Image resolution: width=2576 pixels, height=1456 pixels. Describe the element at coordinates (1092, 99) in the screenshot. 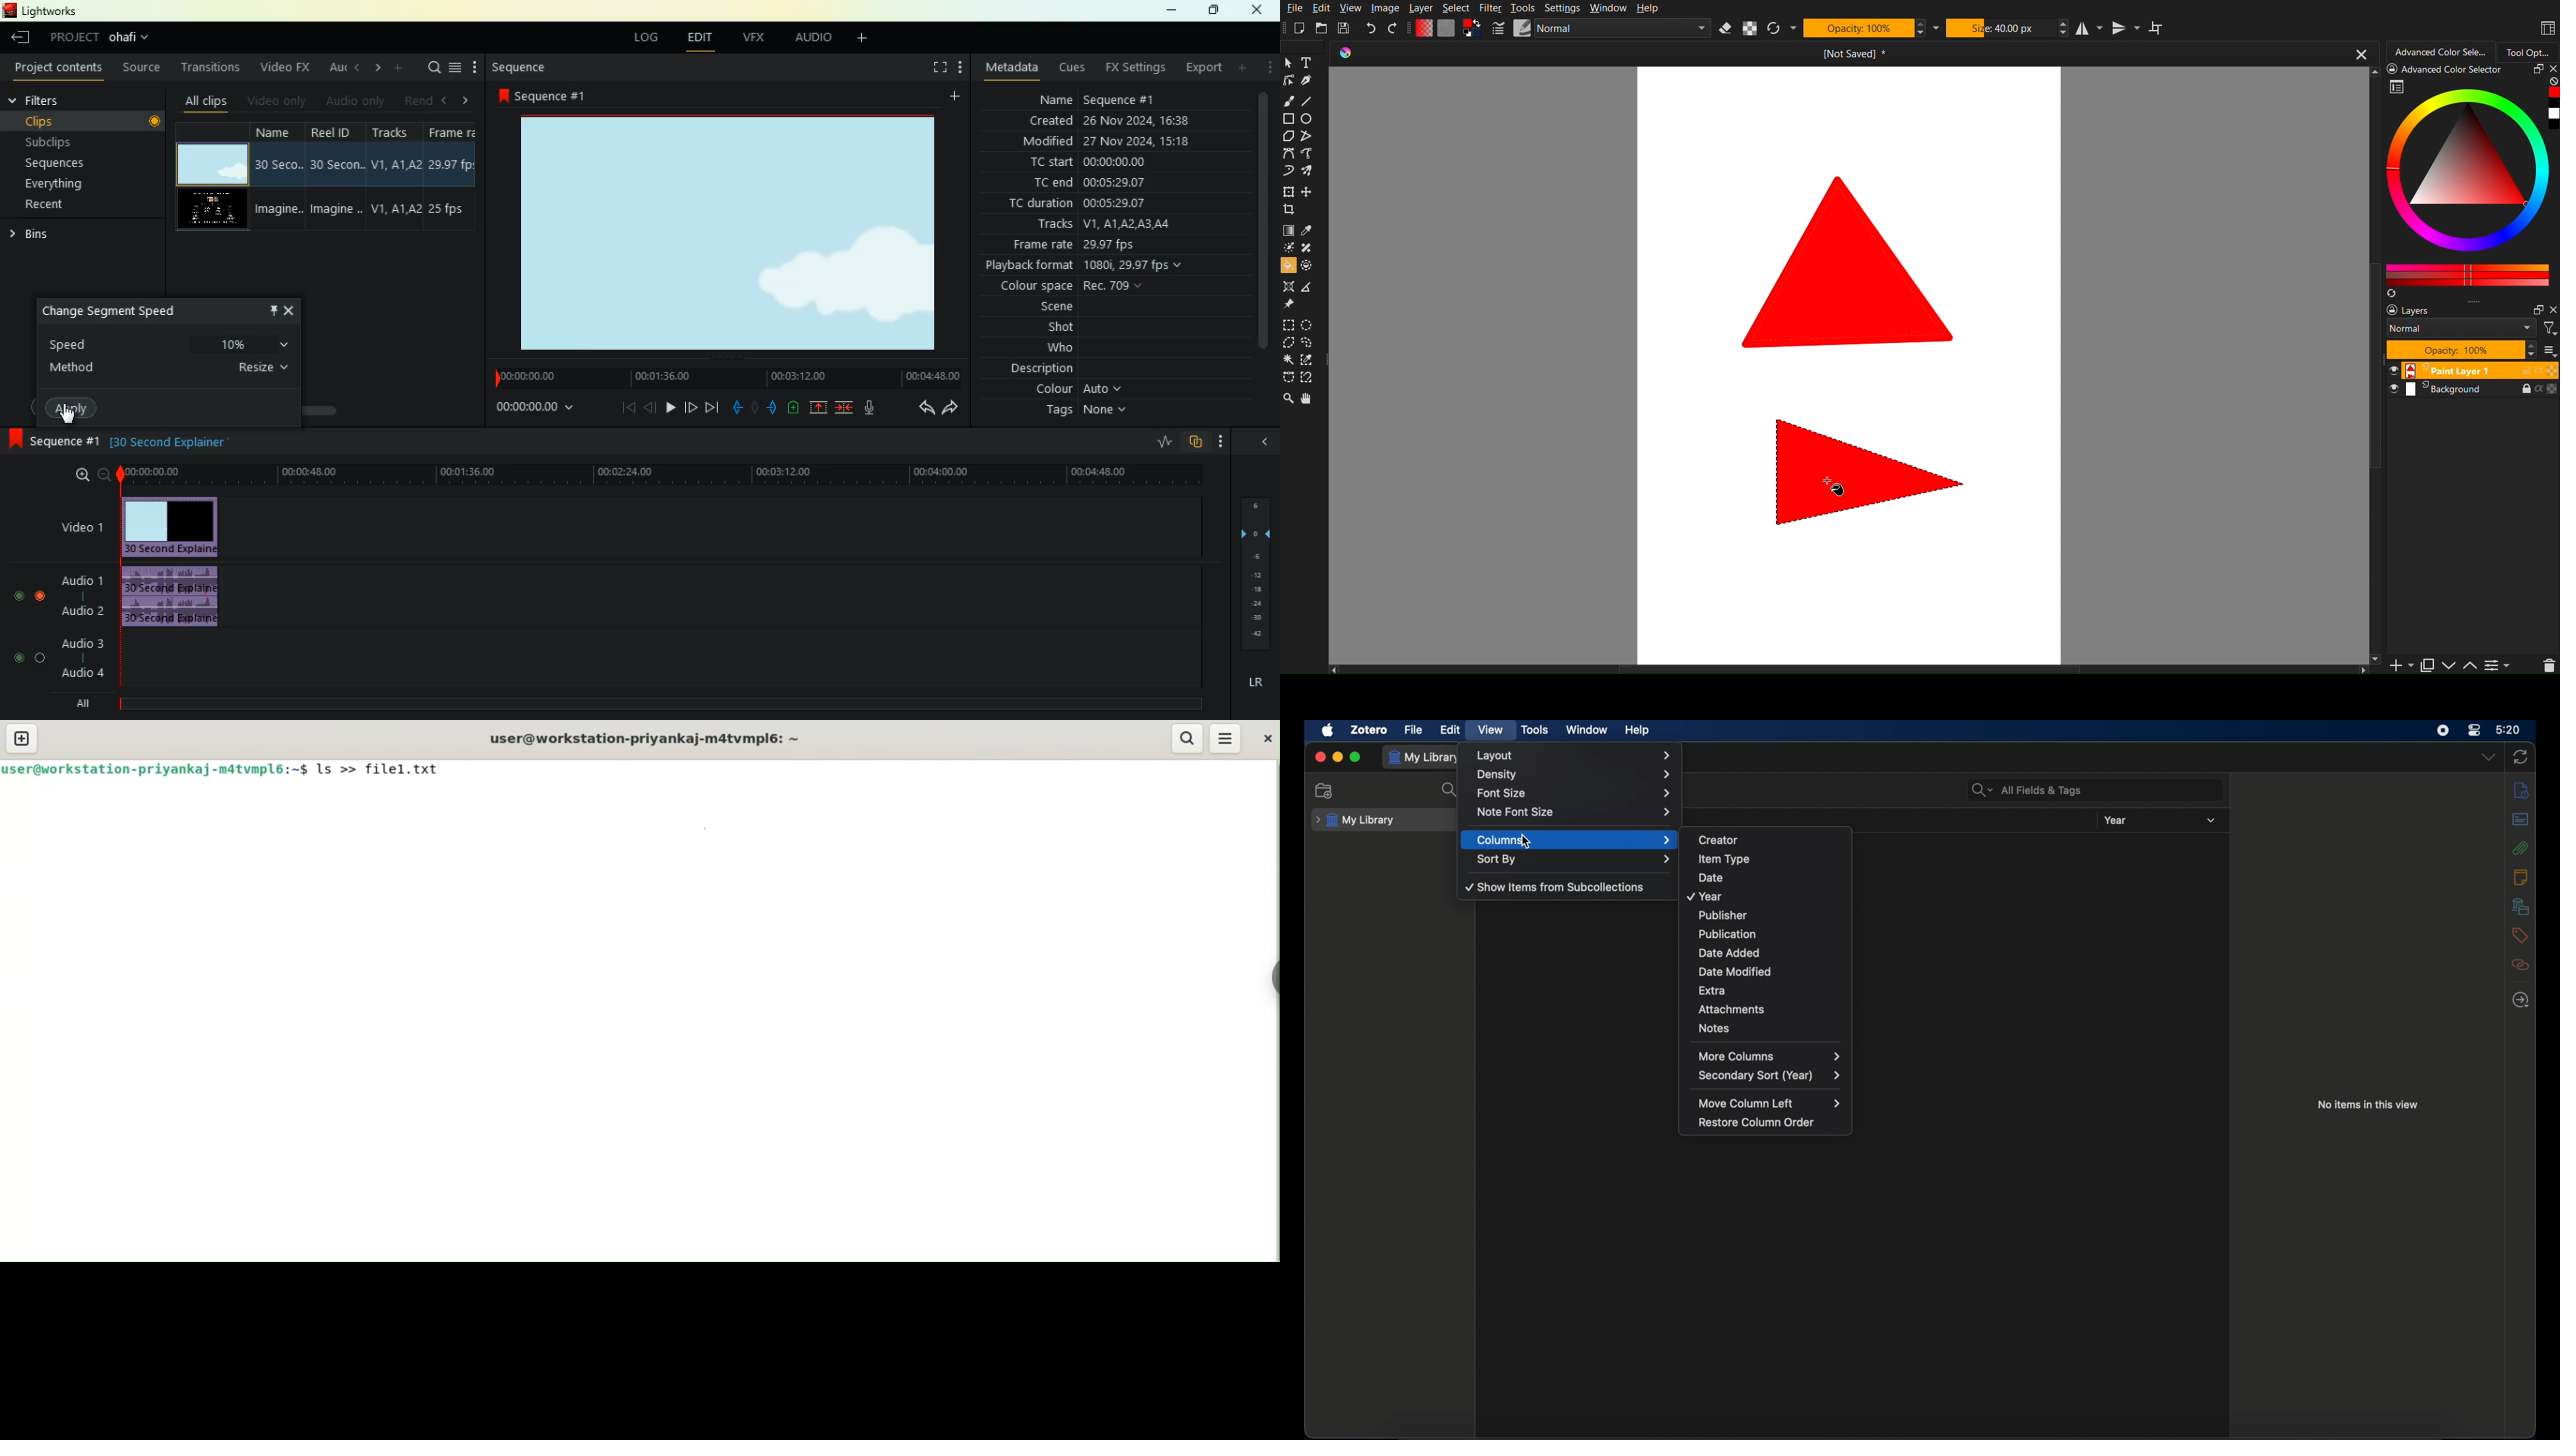

I see `name` at that location.